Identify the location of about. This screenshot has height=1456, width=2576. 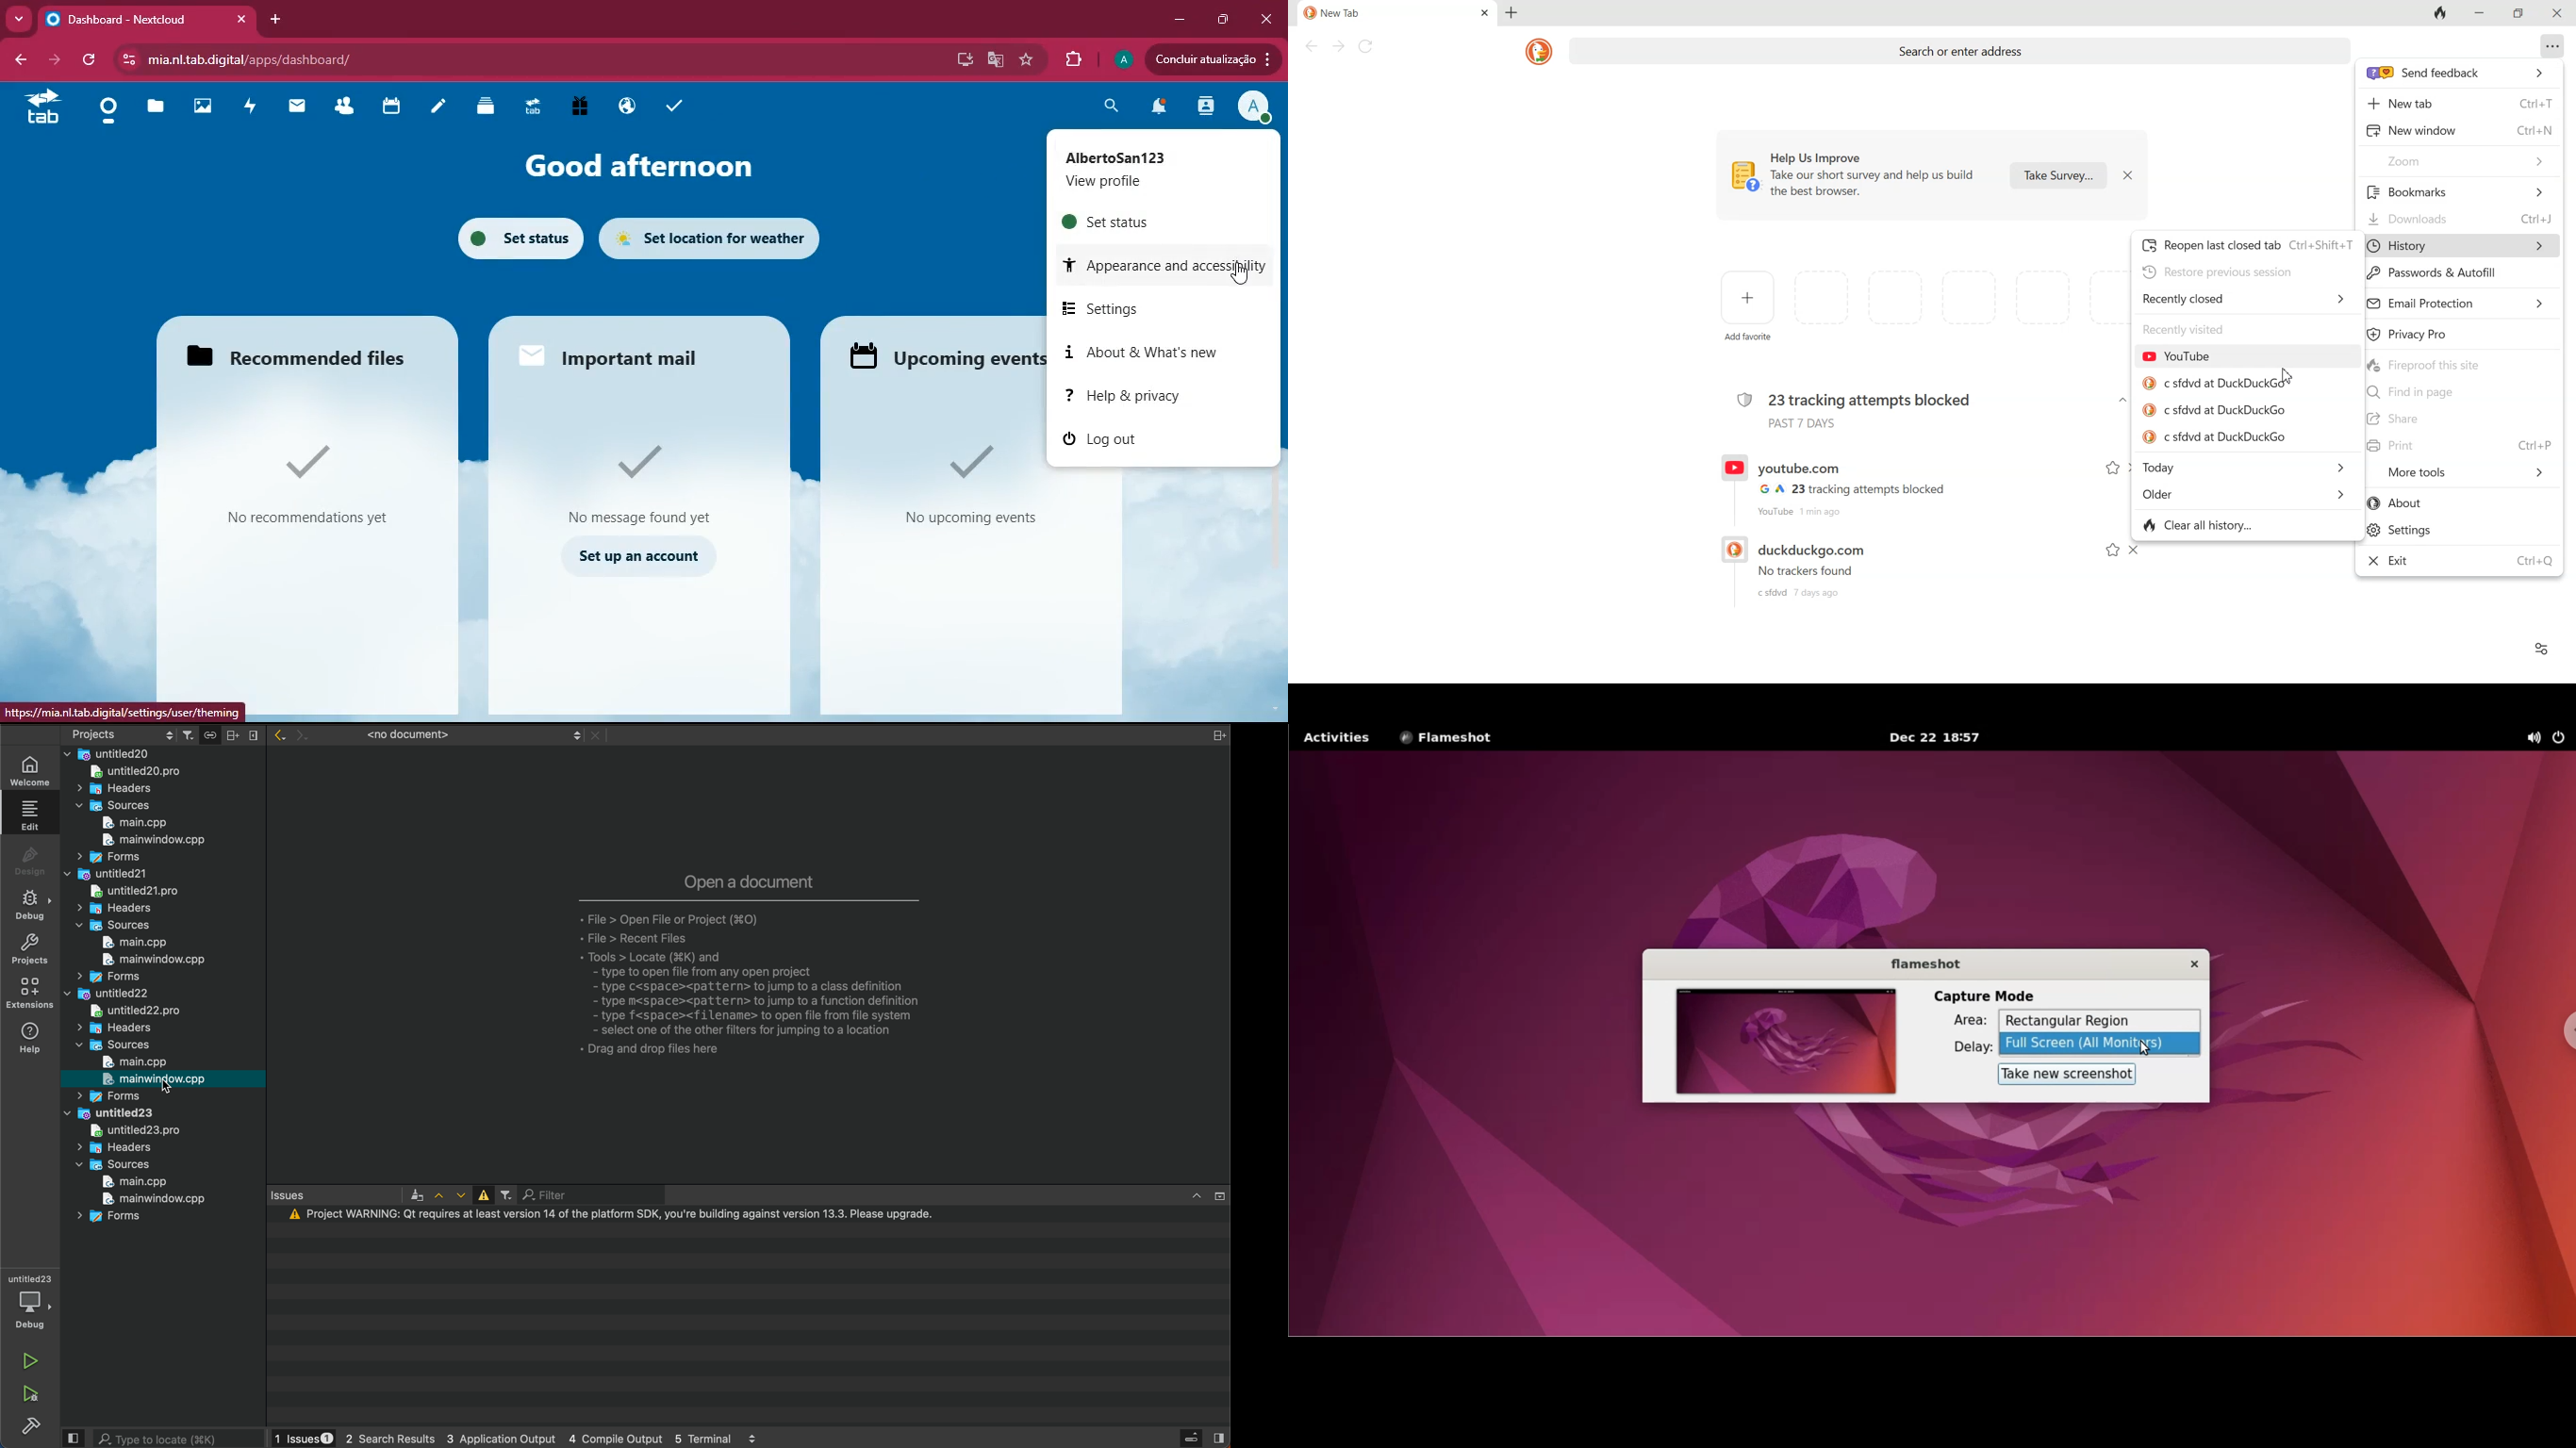
(1150, 348).